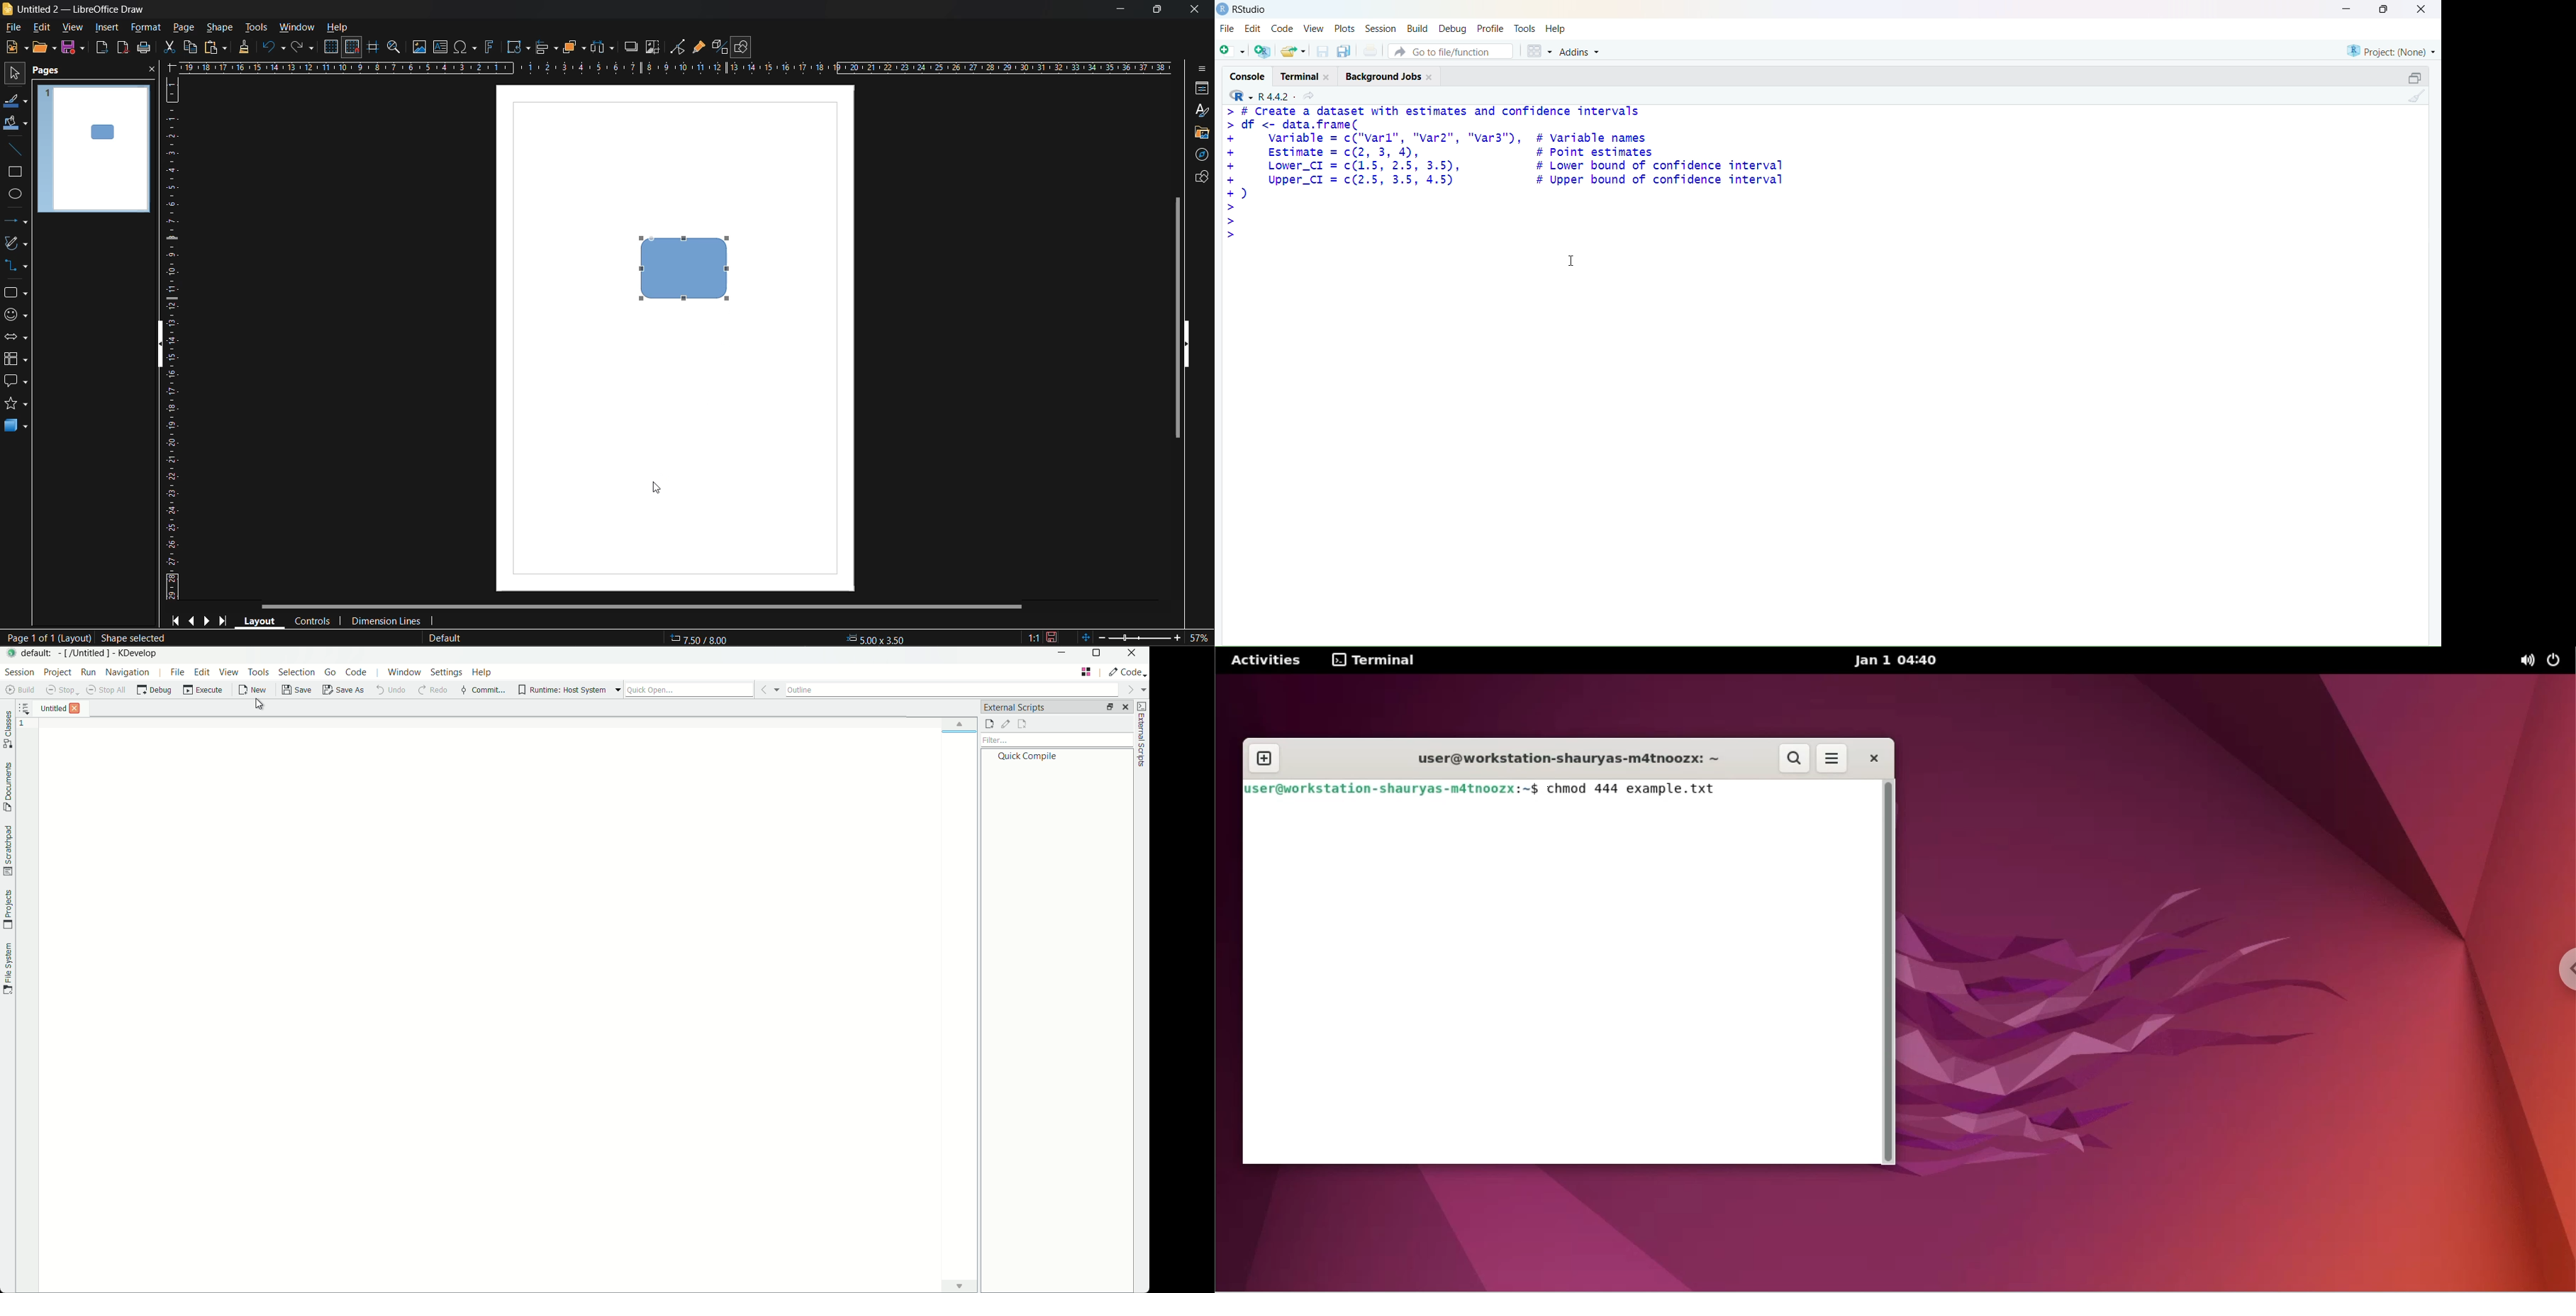 This screenshot has width=2576, height=1316. Describe the element at coordinates (518, 47) in the screenshot. I see `transformations` at that location.